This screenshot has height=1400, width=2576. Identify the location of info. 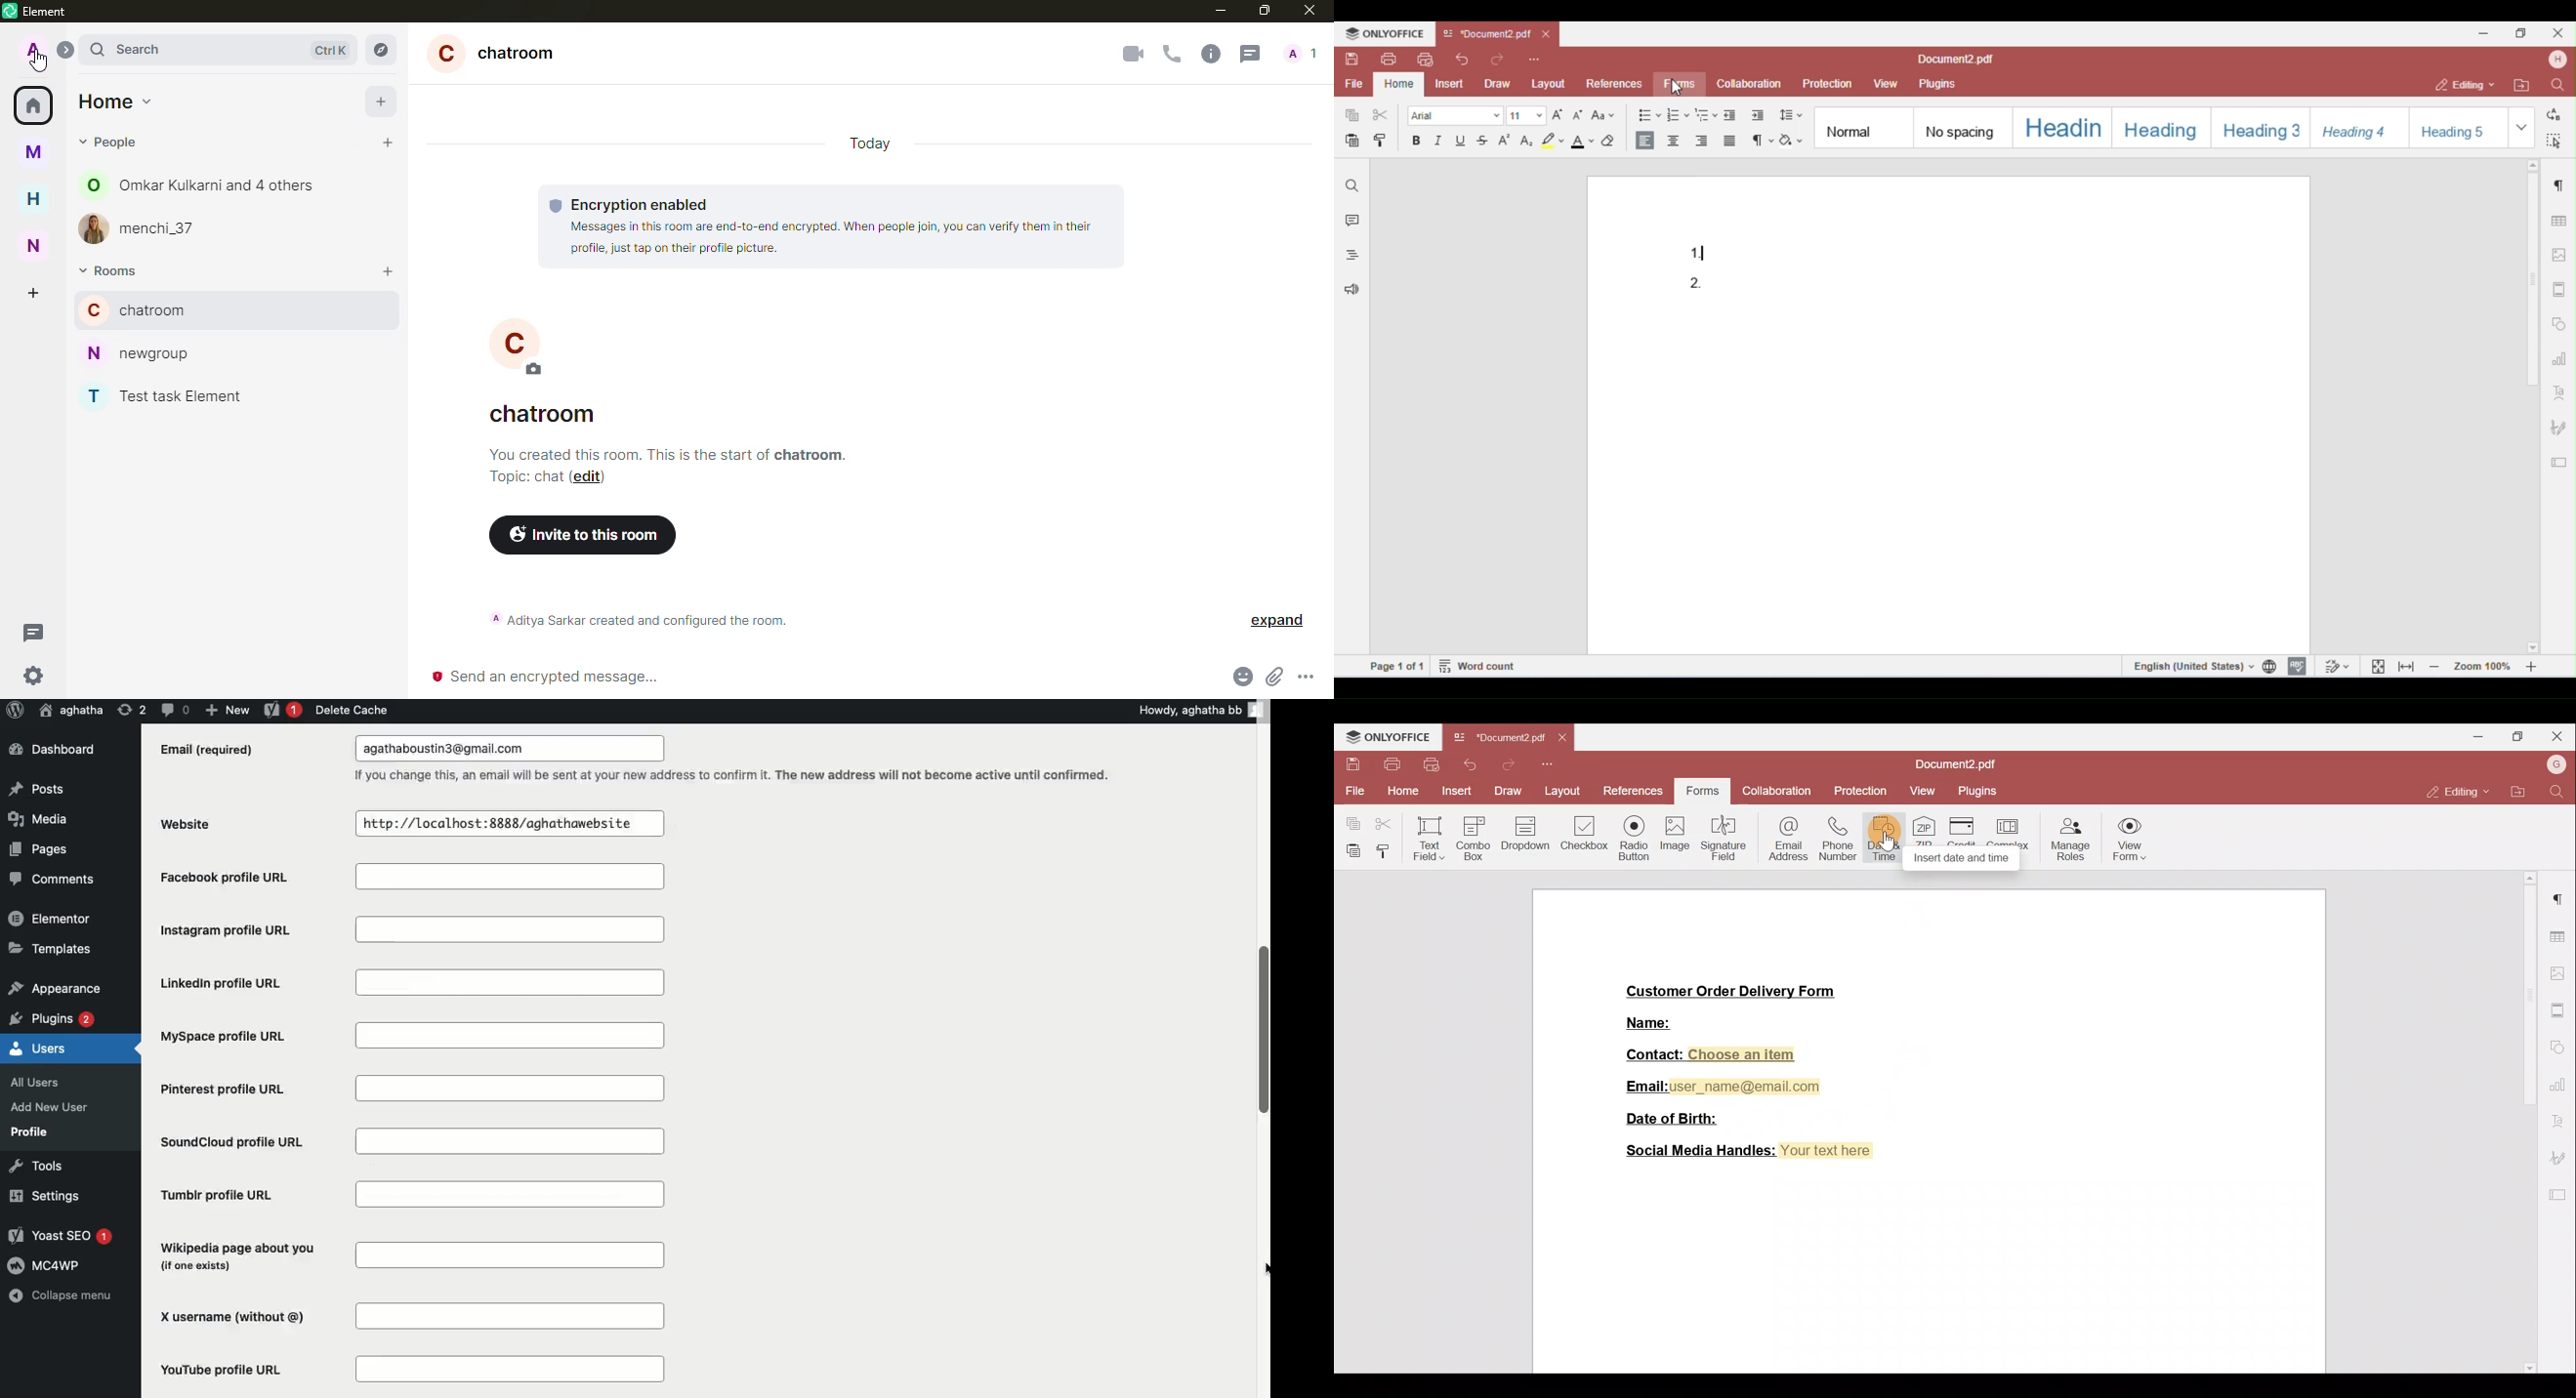
(668, 456).